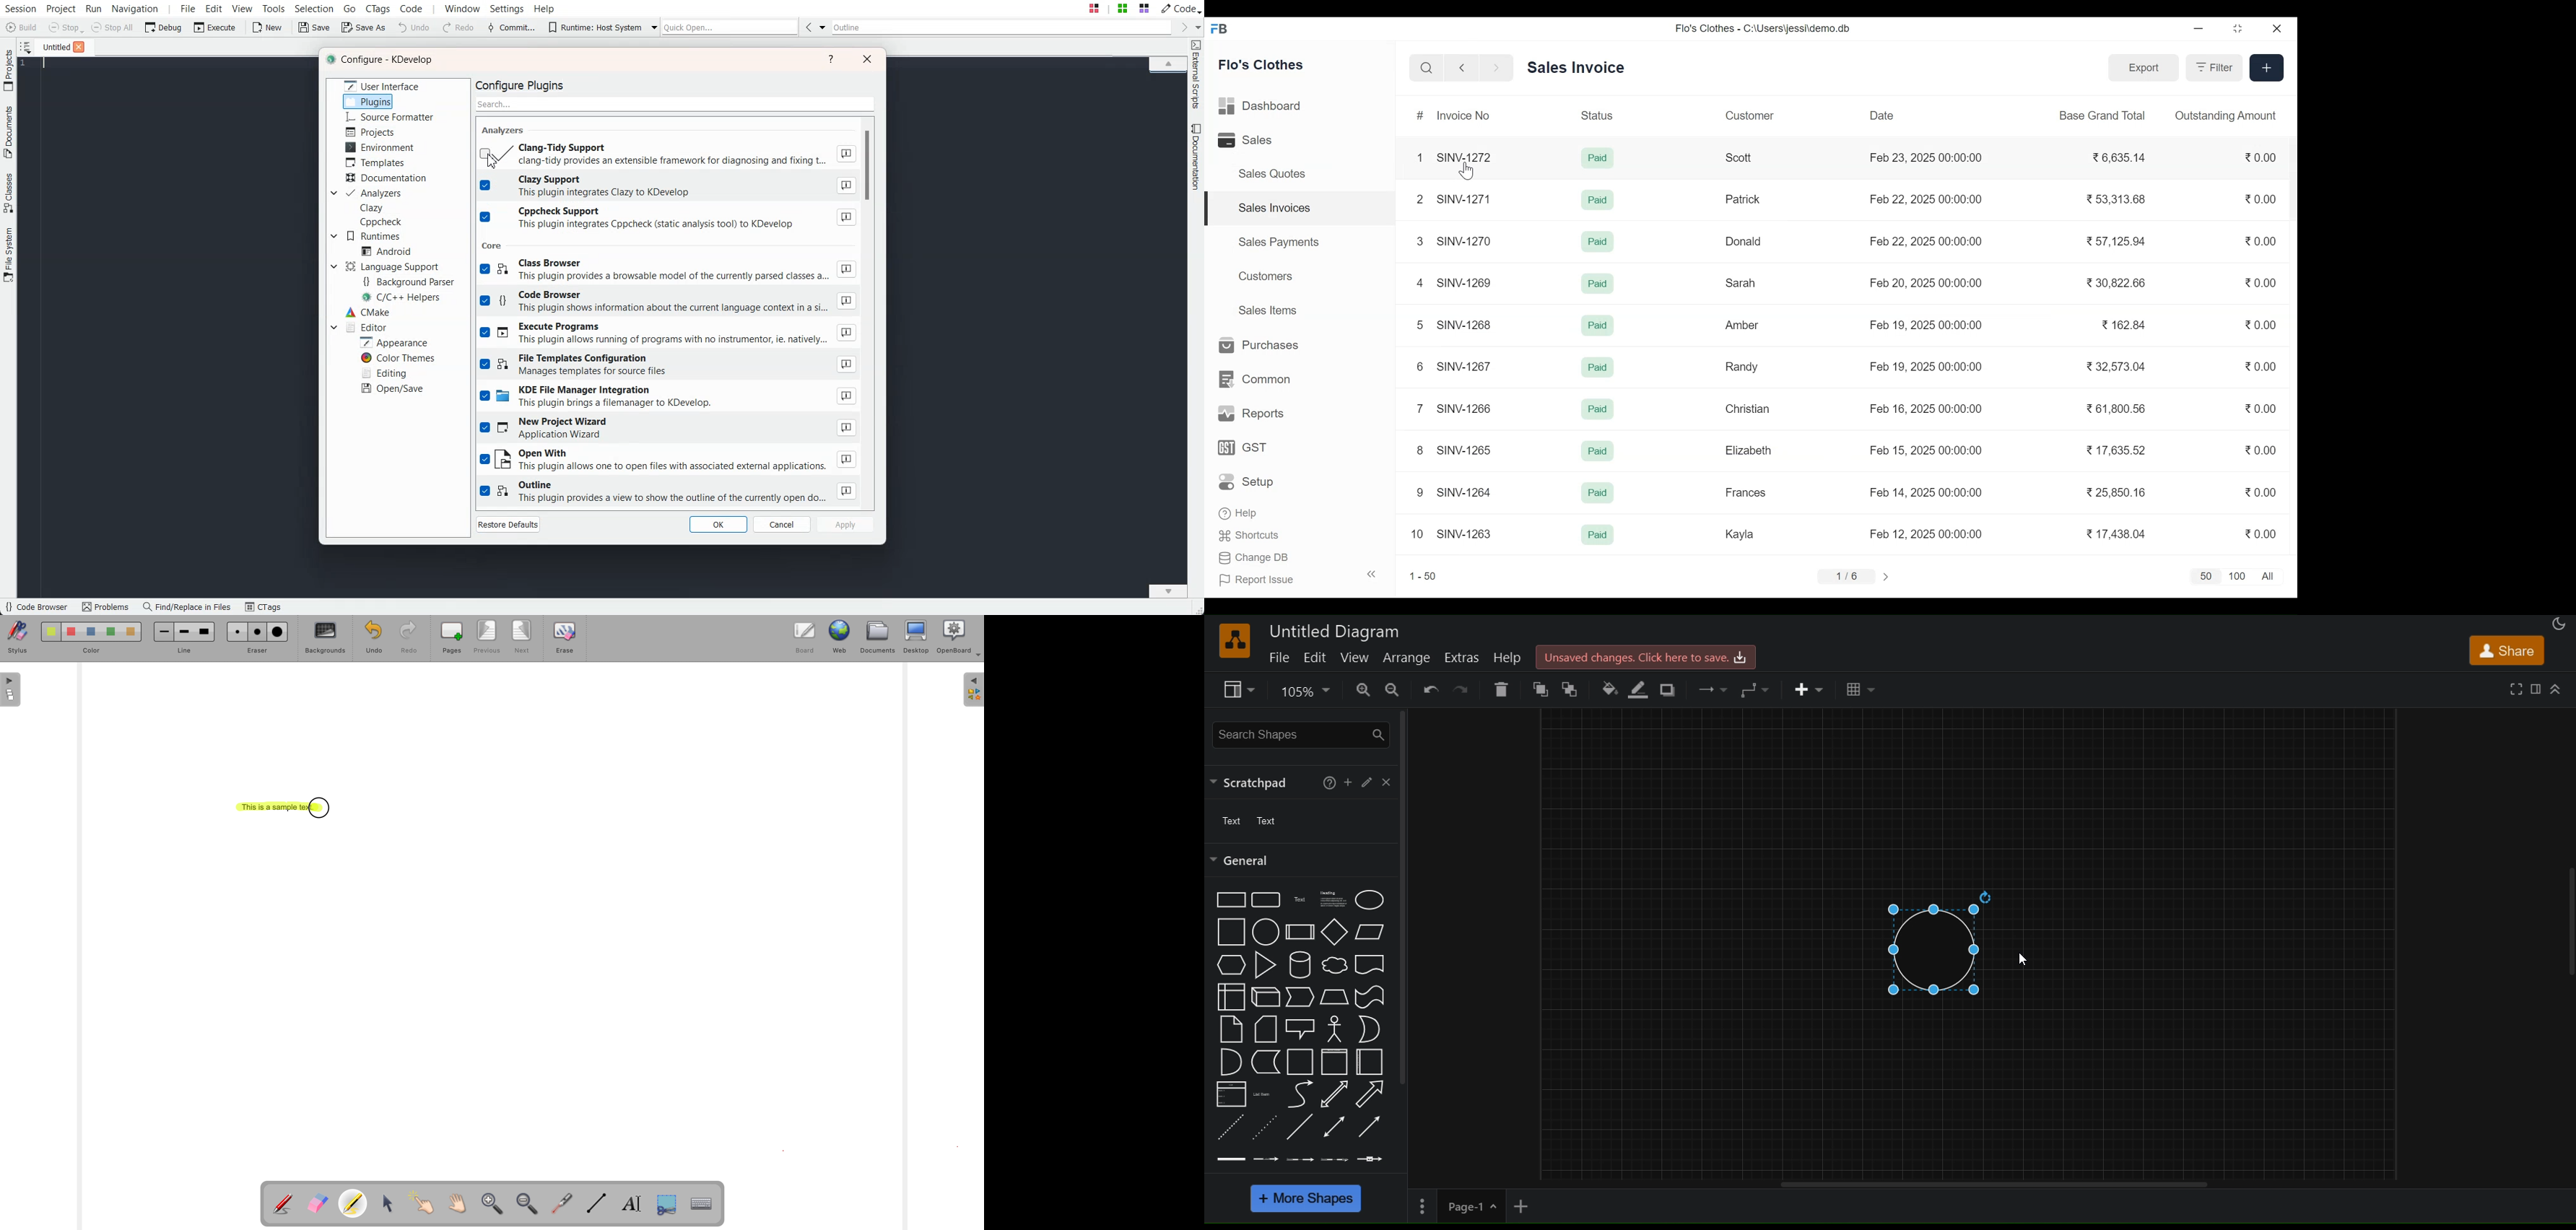 Image resolution: width=2576 pixels, height=1232 pixels. What do you see at coordinates (1640, 689) in the screenshot?
I see `line color` at bounding box center [1640, 689].